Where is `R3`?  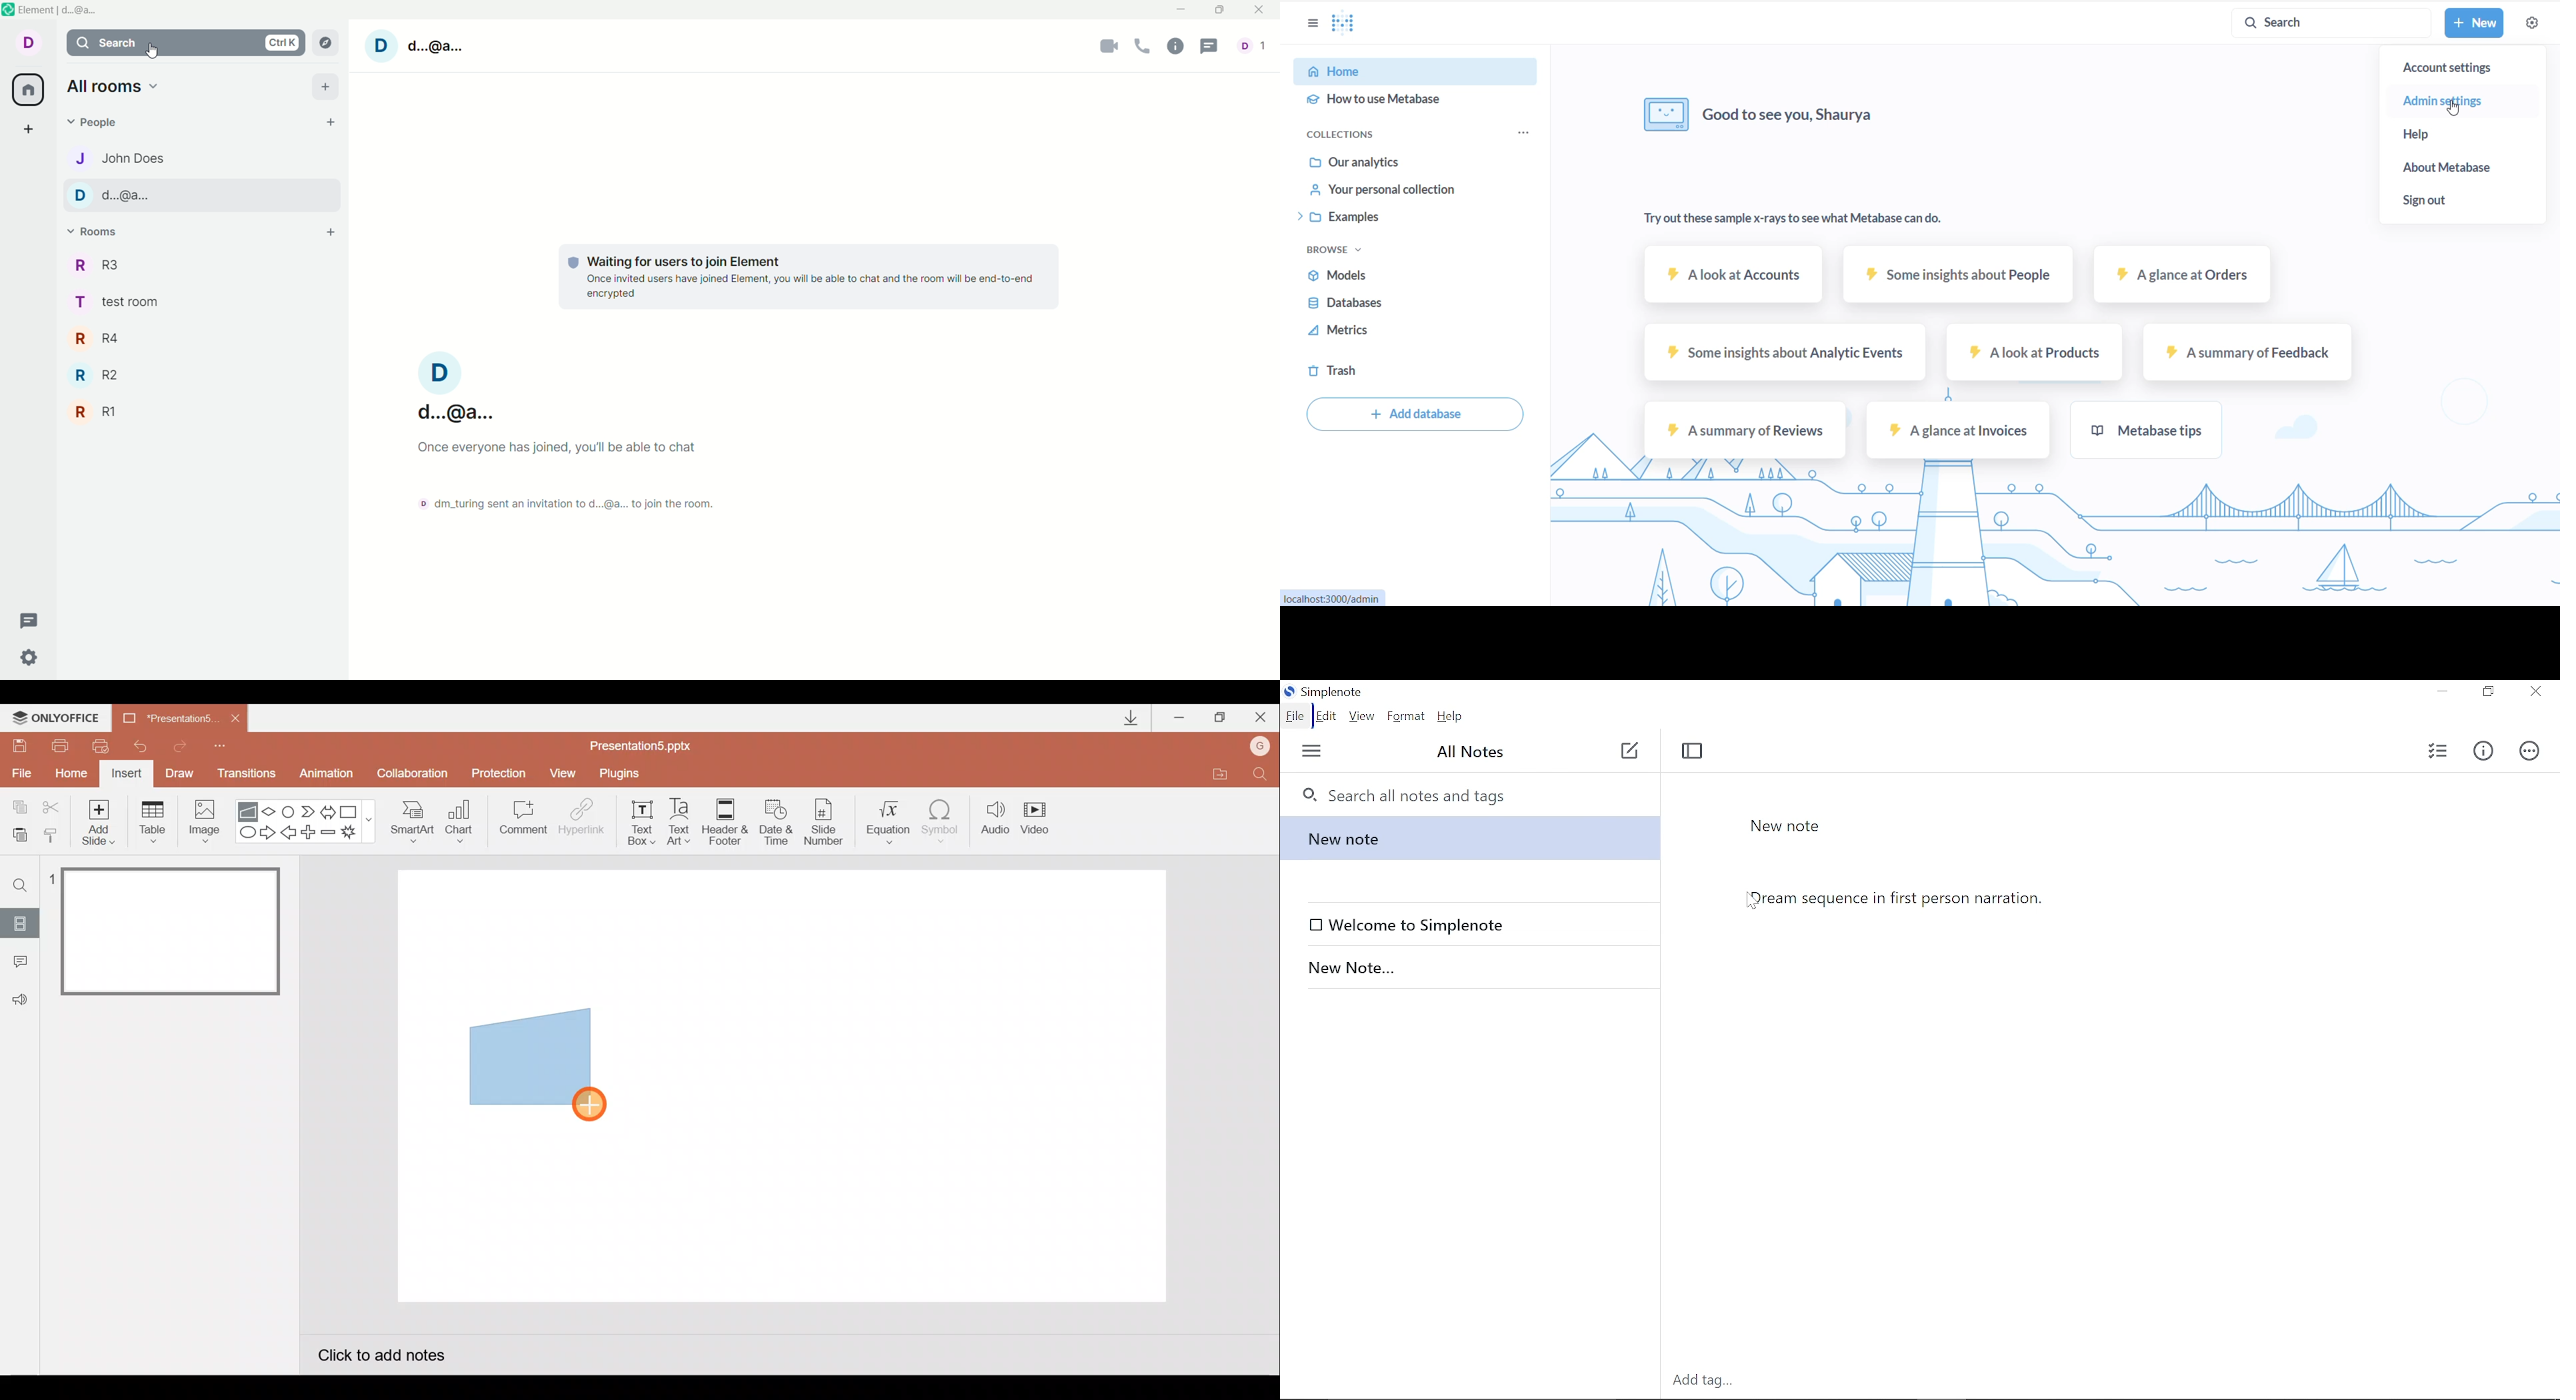 R3 is located at coordinates (205, 267).